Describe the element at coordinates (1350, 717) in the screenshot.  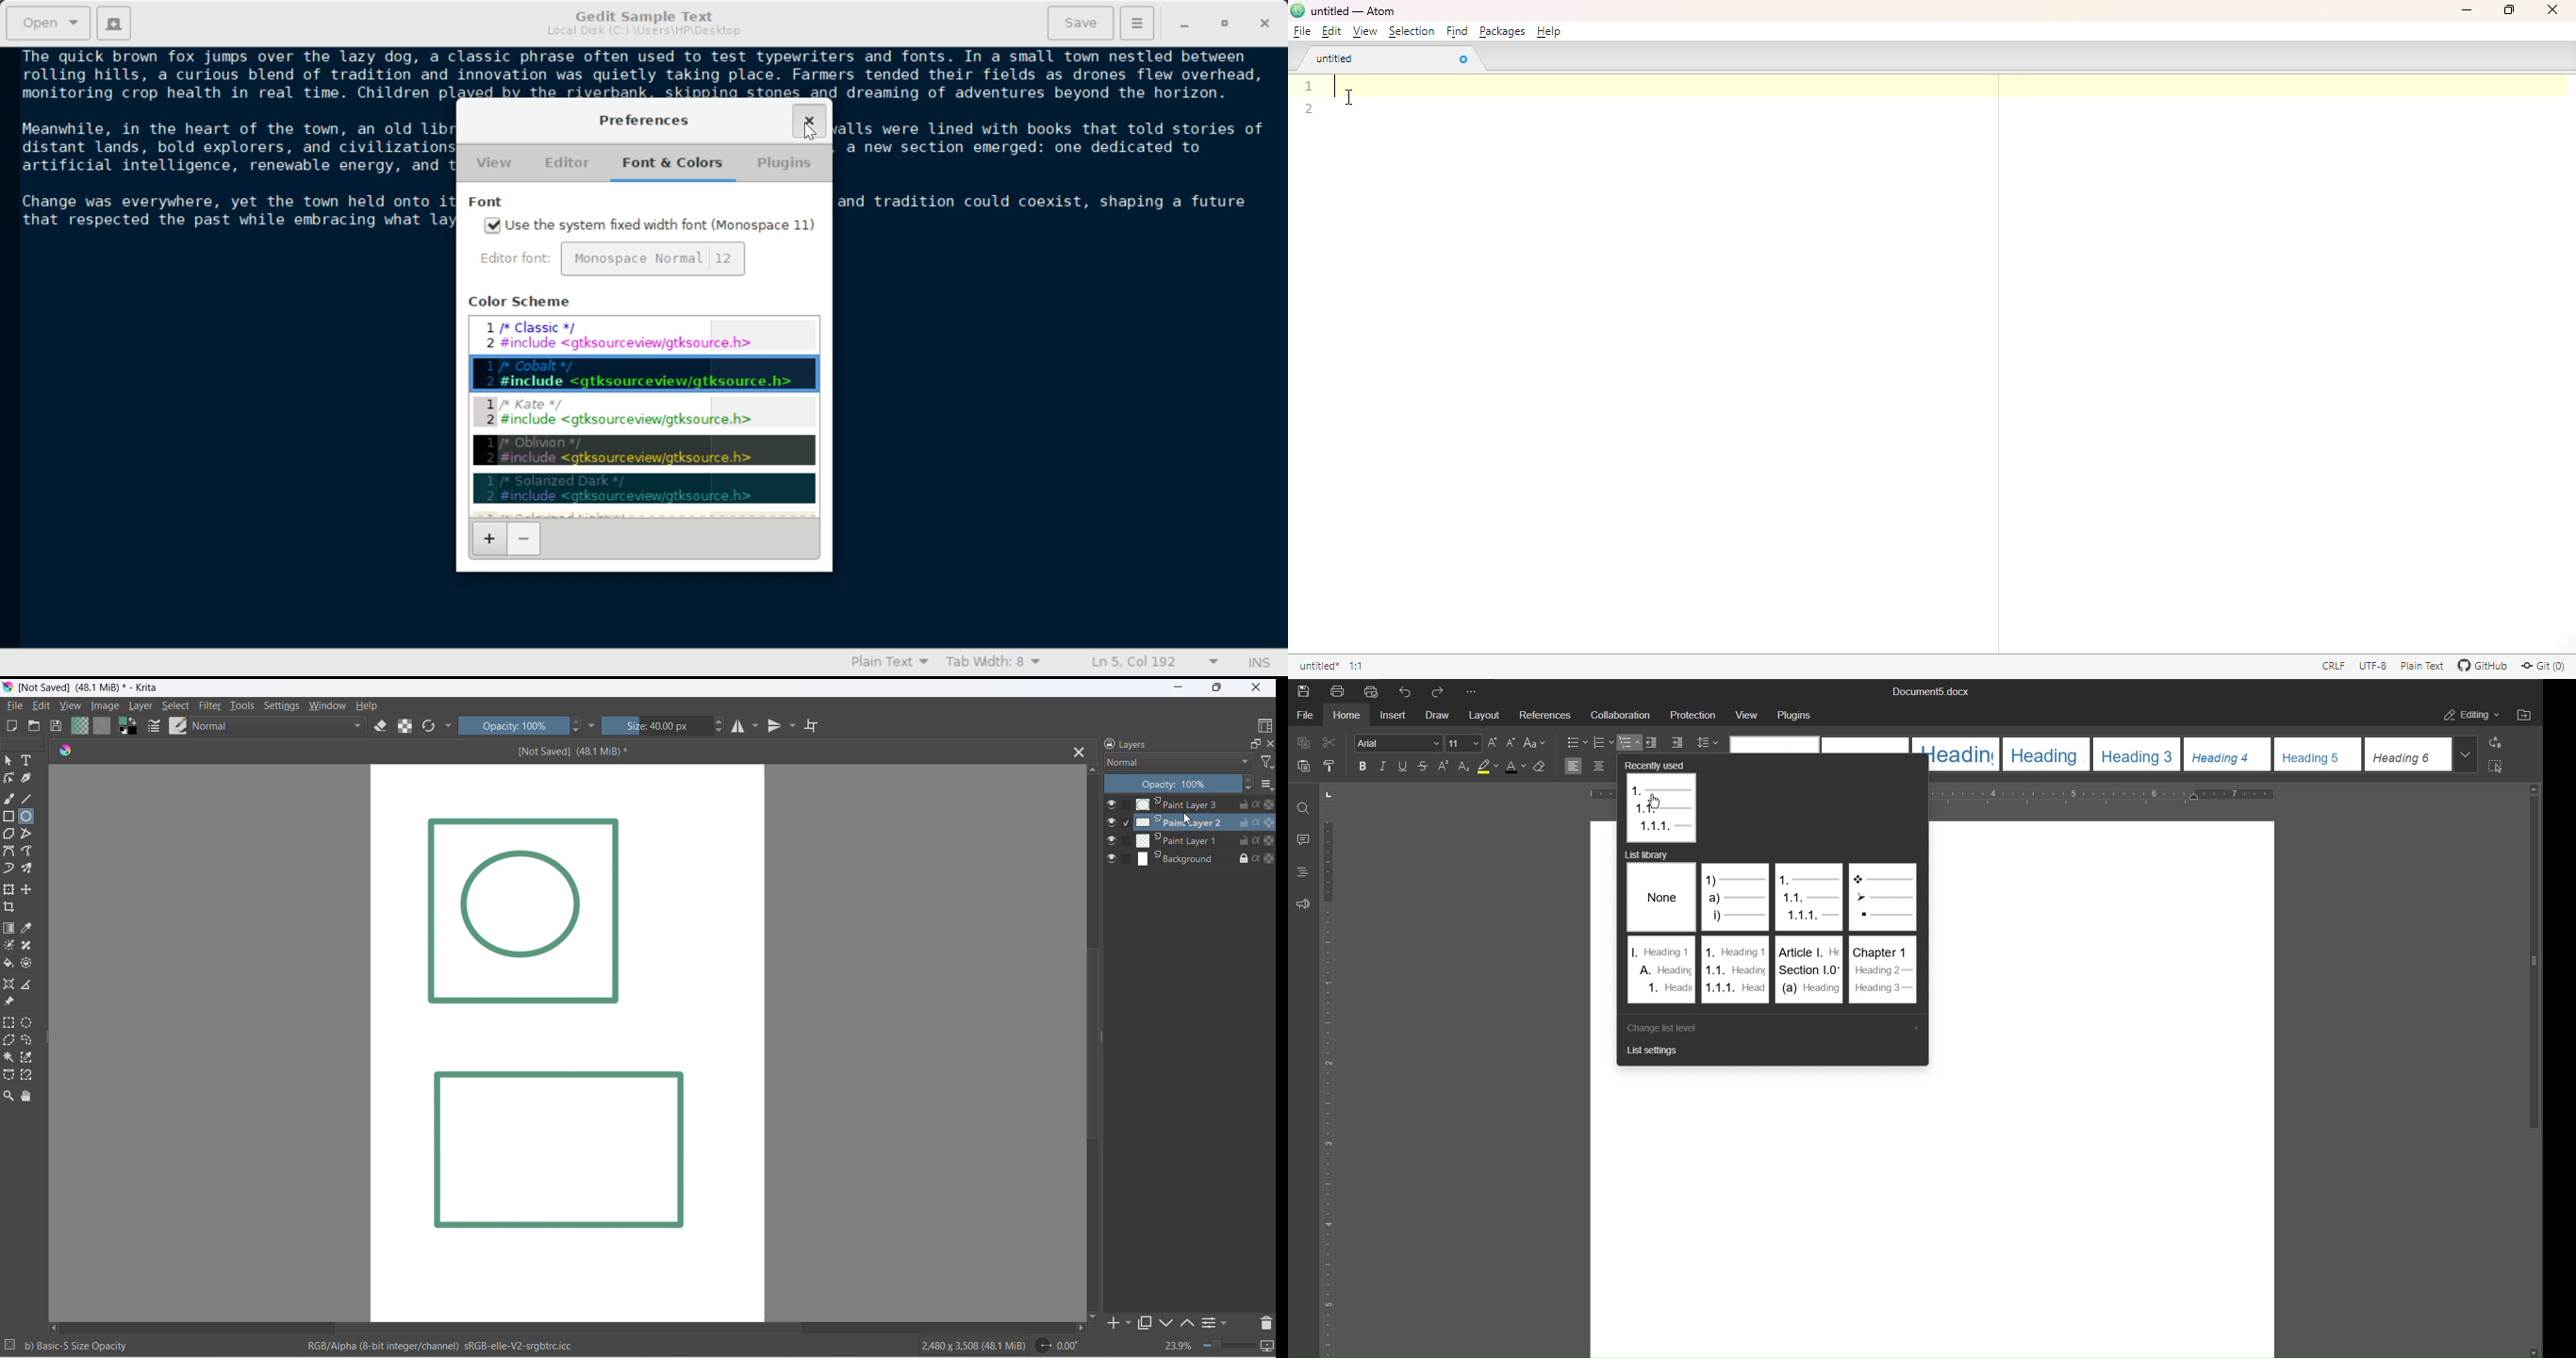
I see `Home` at that location.